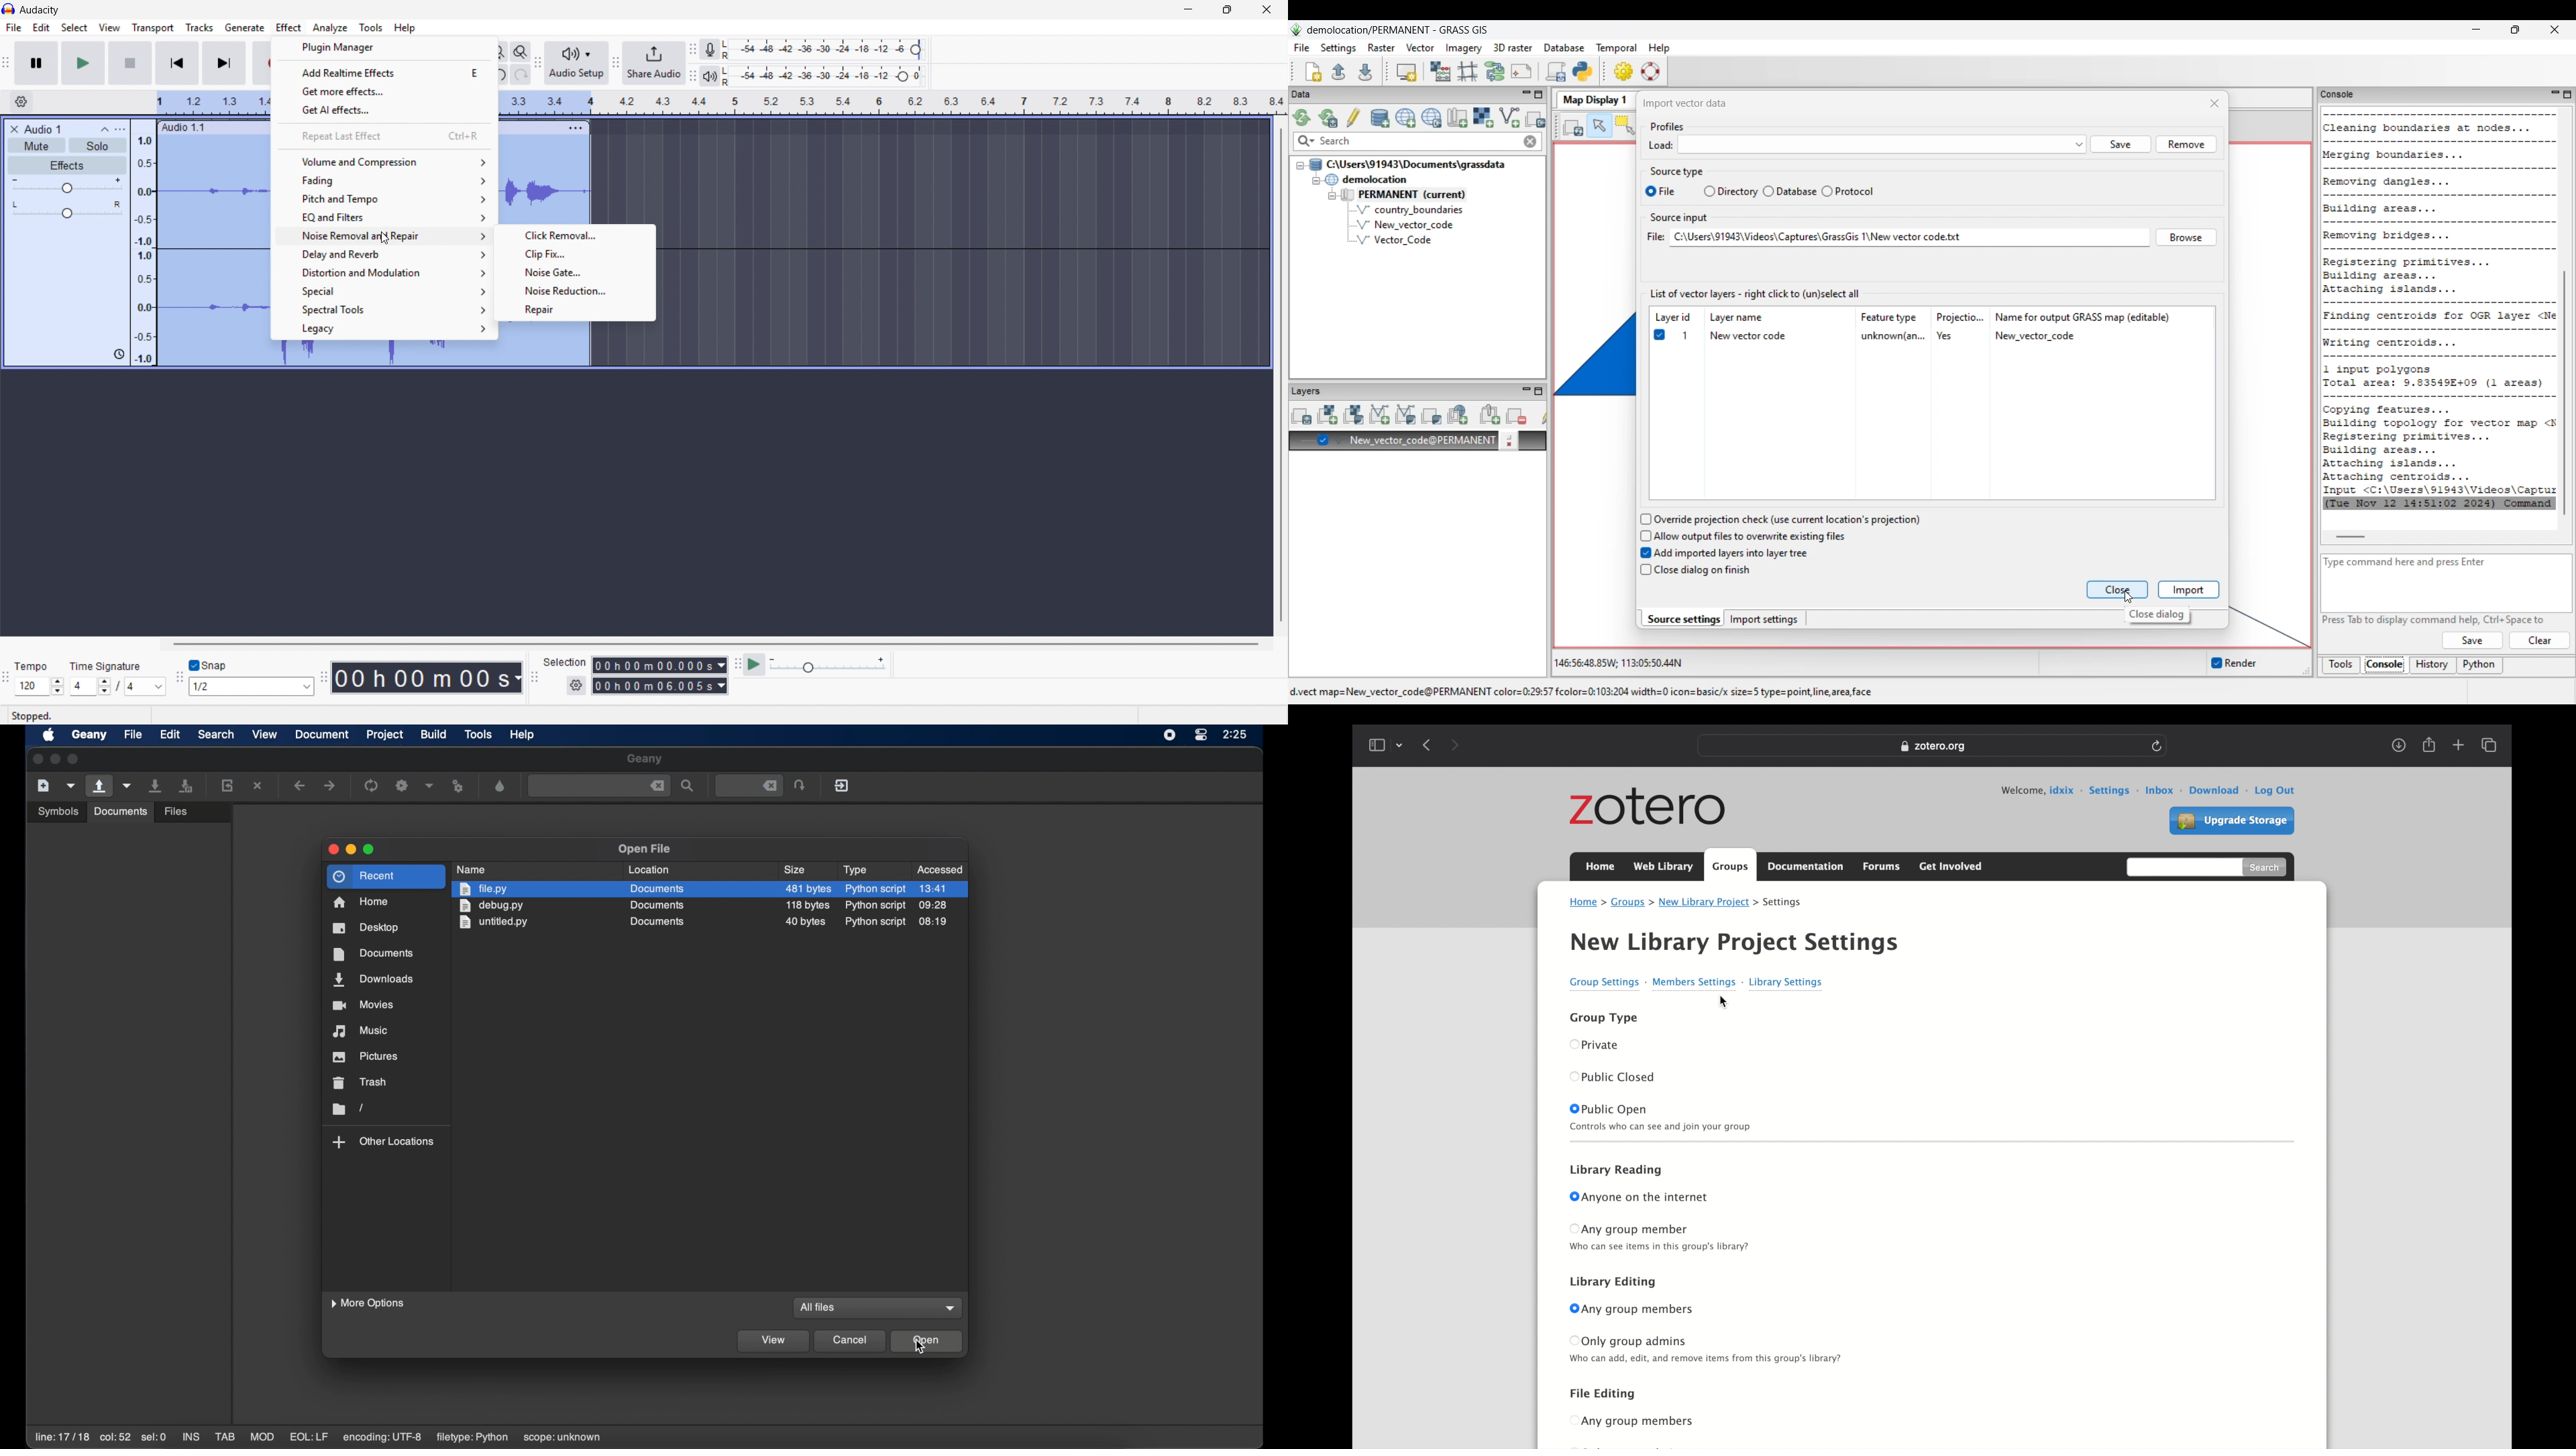  What do you see at coordinates (1187, 10) in the screenshot?
I see `minimise` at bounding box center [1187, 10].